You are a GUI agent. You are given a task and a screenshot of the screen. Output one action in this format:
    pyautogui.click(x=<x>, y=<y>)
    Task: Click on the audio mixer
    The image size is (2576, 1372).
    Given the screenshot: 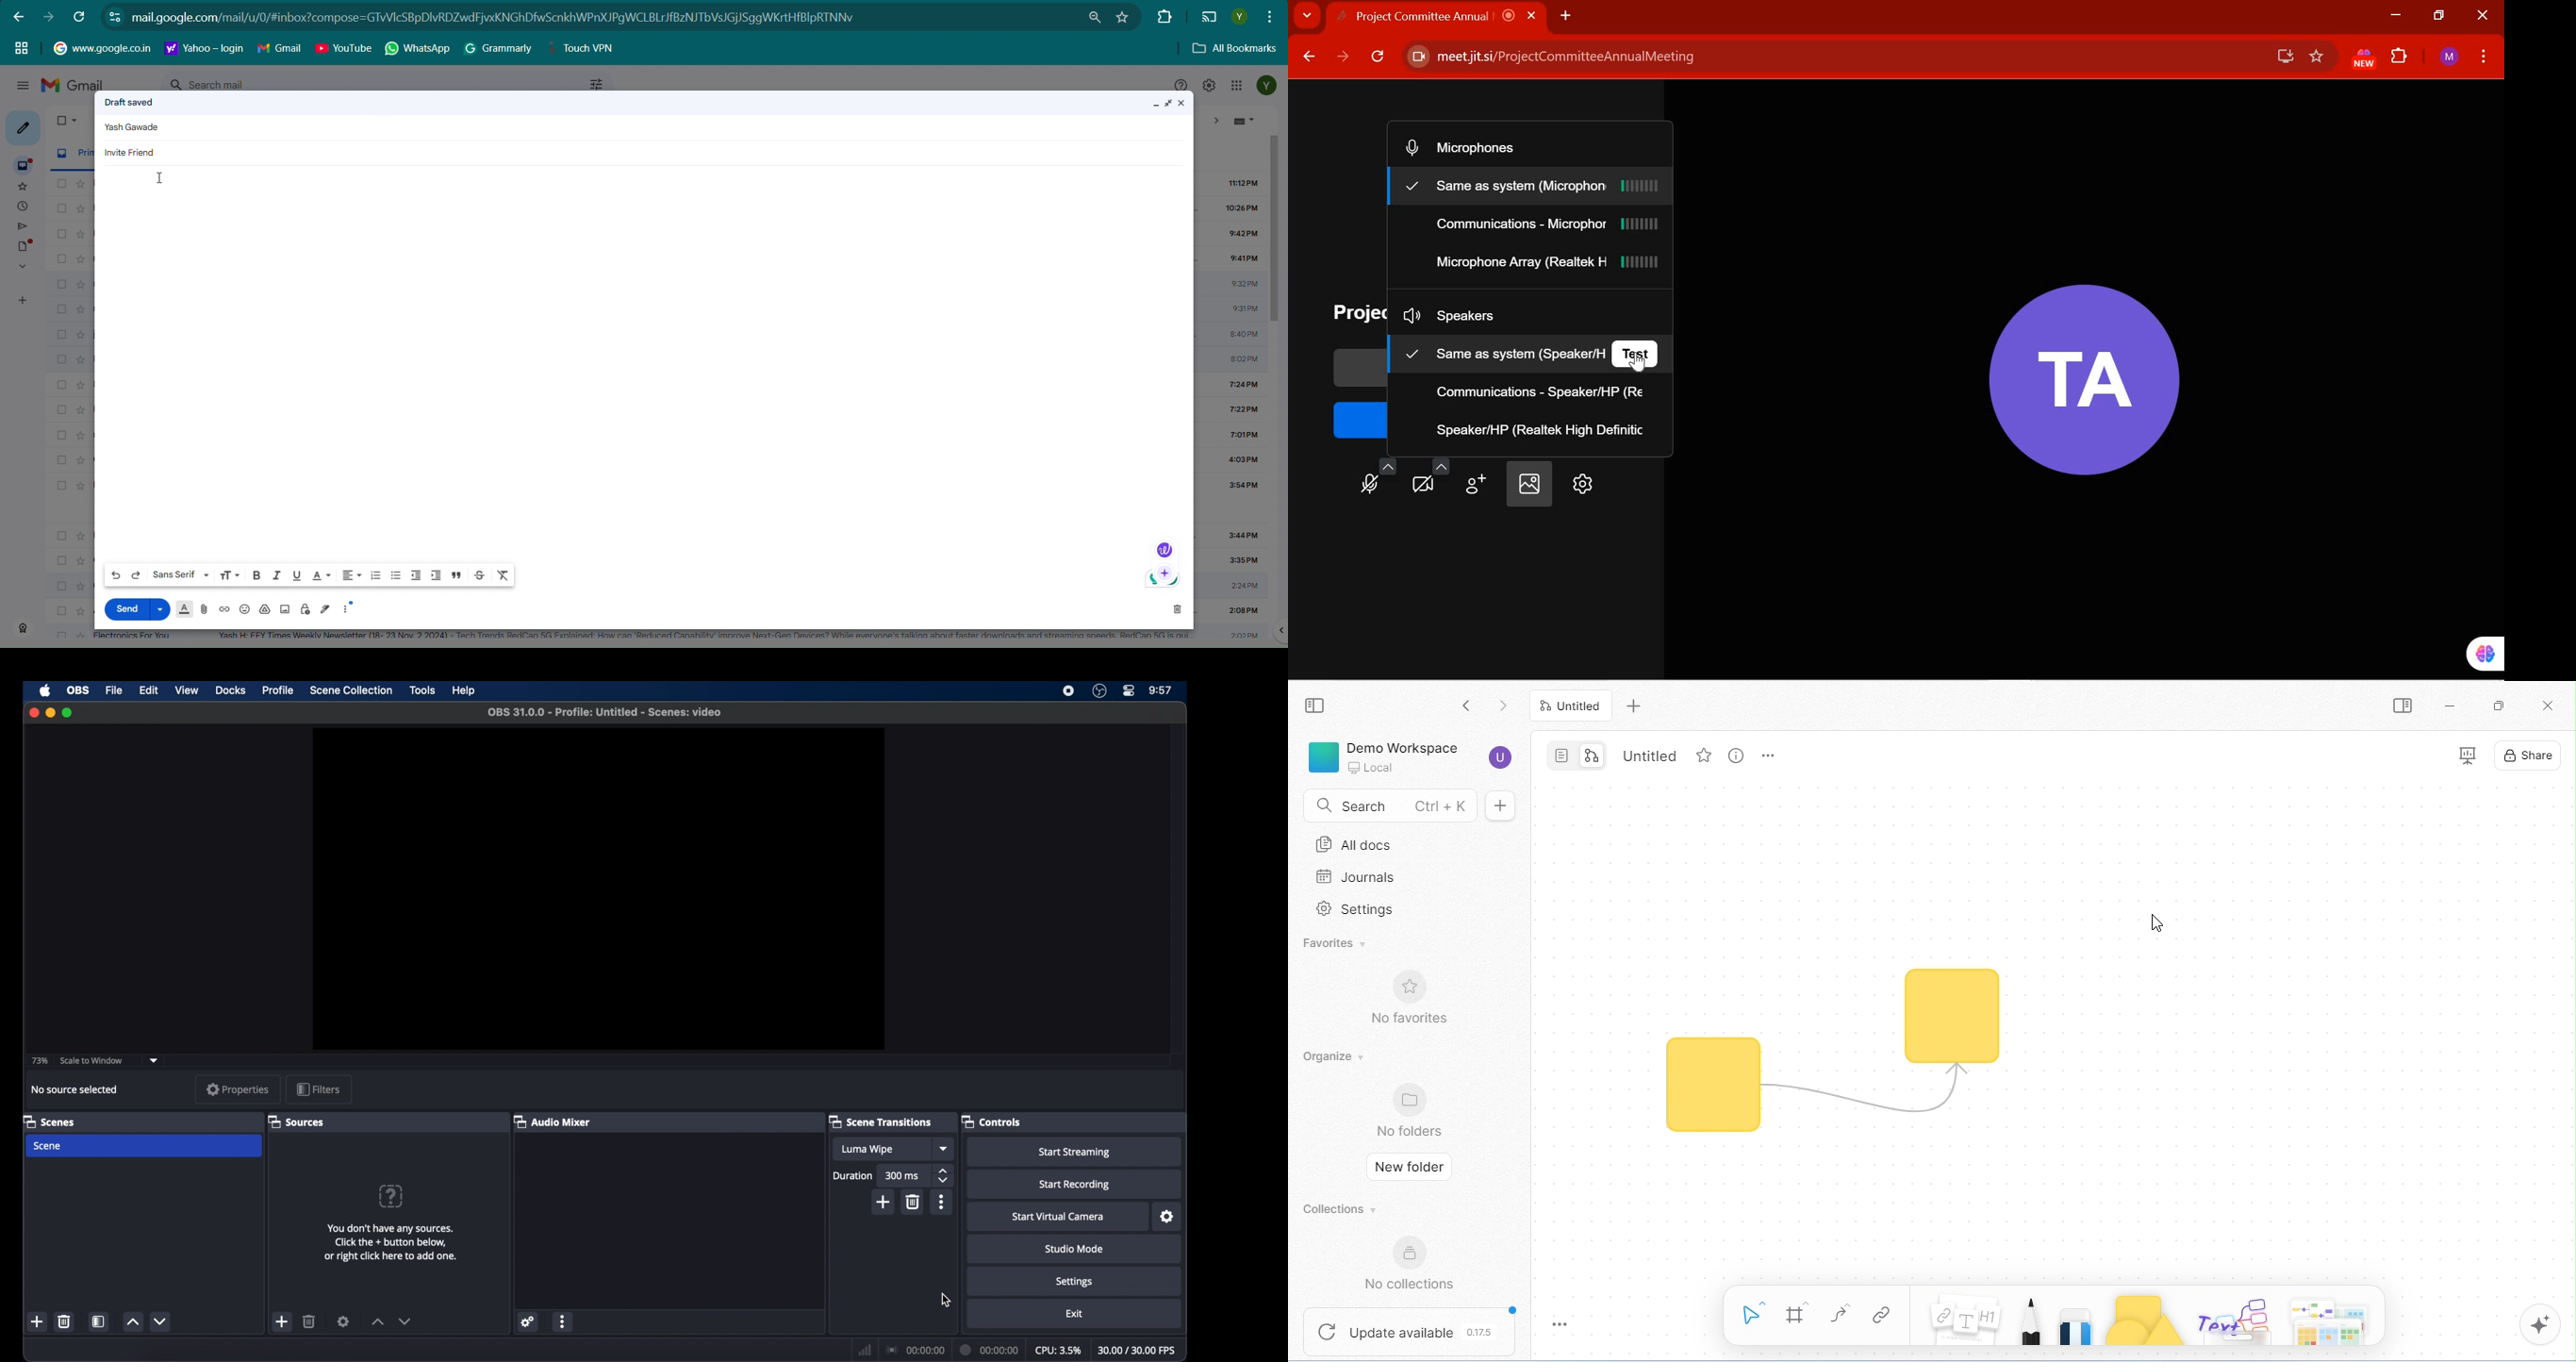 What is the action you would take?
    pyautogui.click(x=553, y=1121)
    